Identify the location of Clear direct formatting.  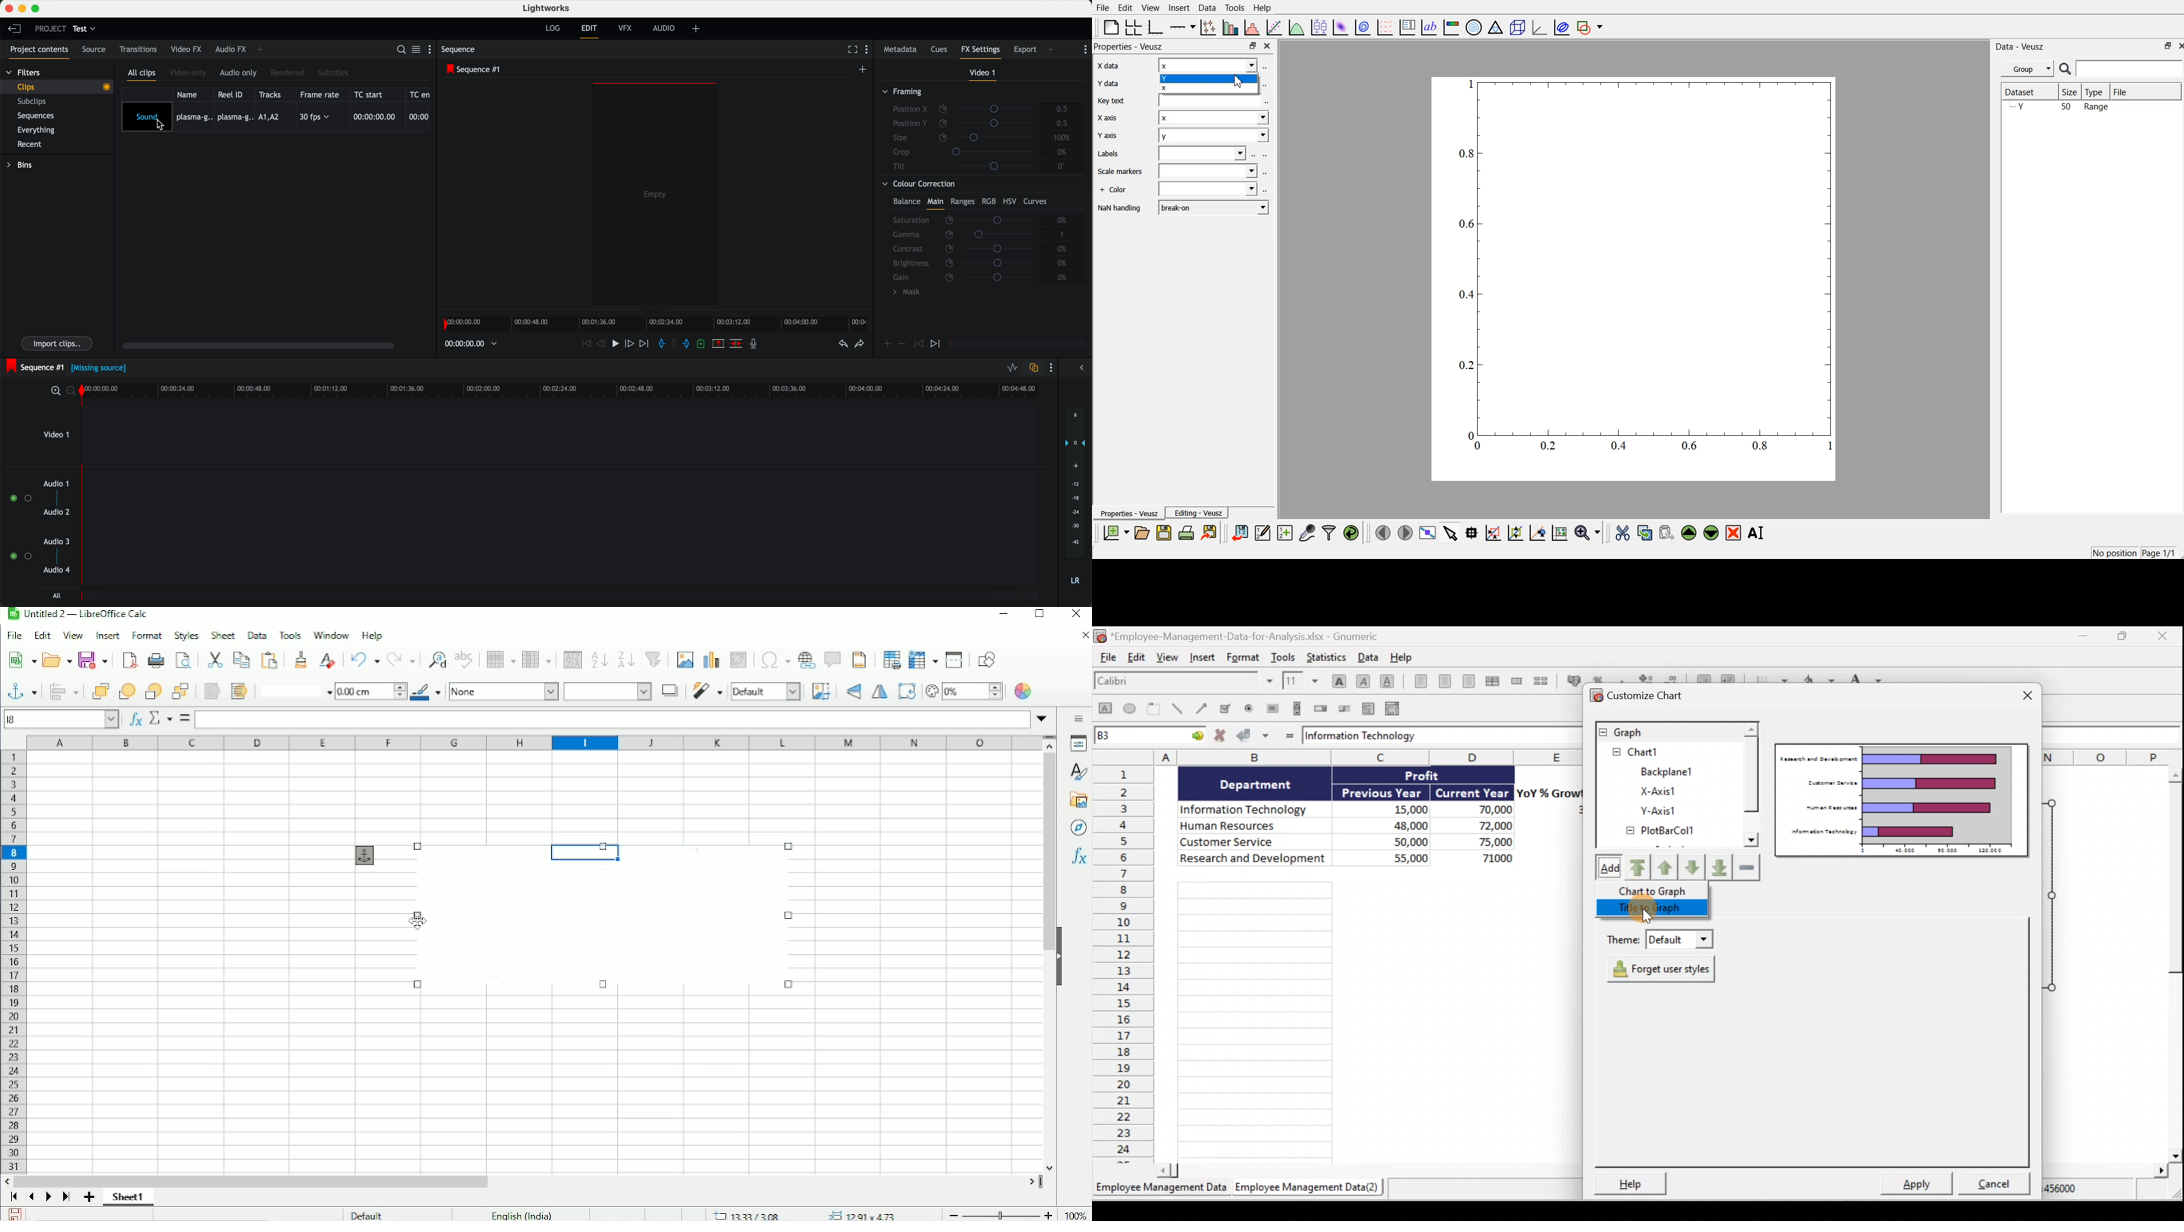
(327, 659).